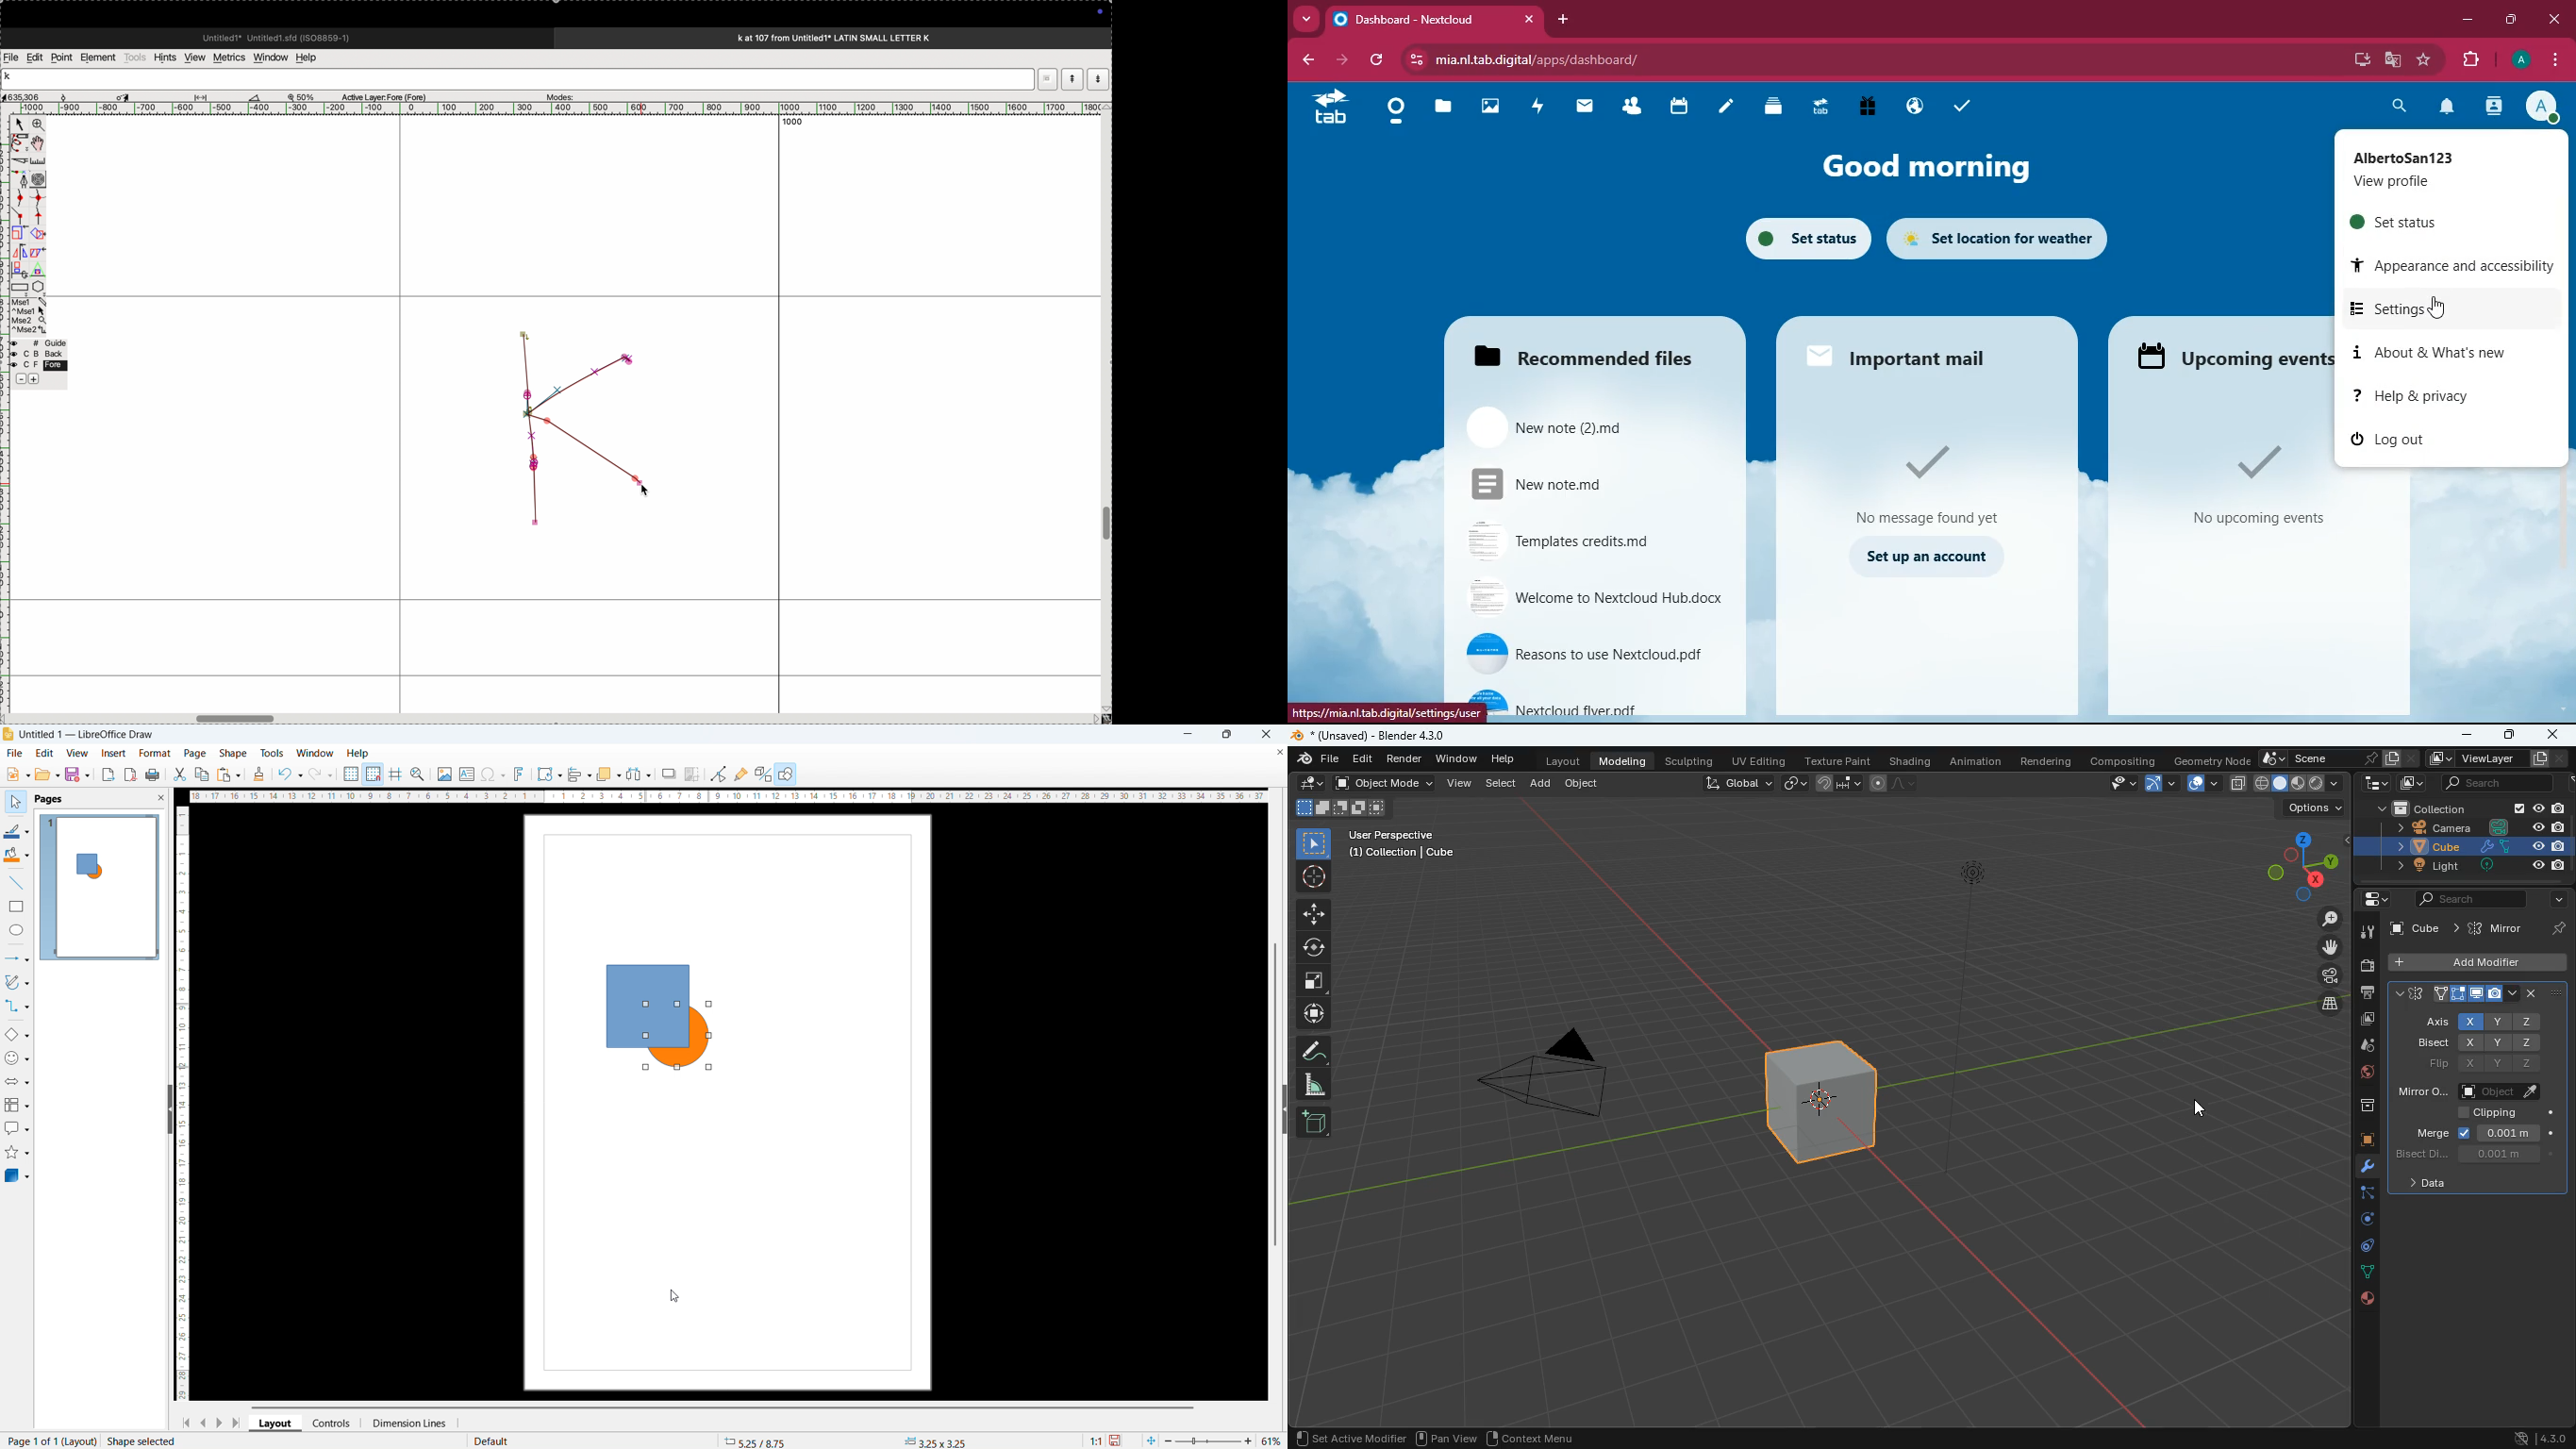 Image resolution: width=2576 pixels, height=1456 pixels. What do you see at coordinates (237, 717) in the screenshot?
I see `toggle screen` at bounding box center [237, 717].